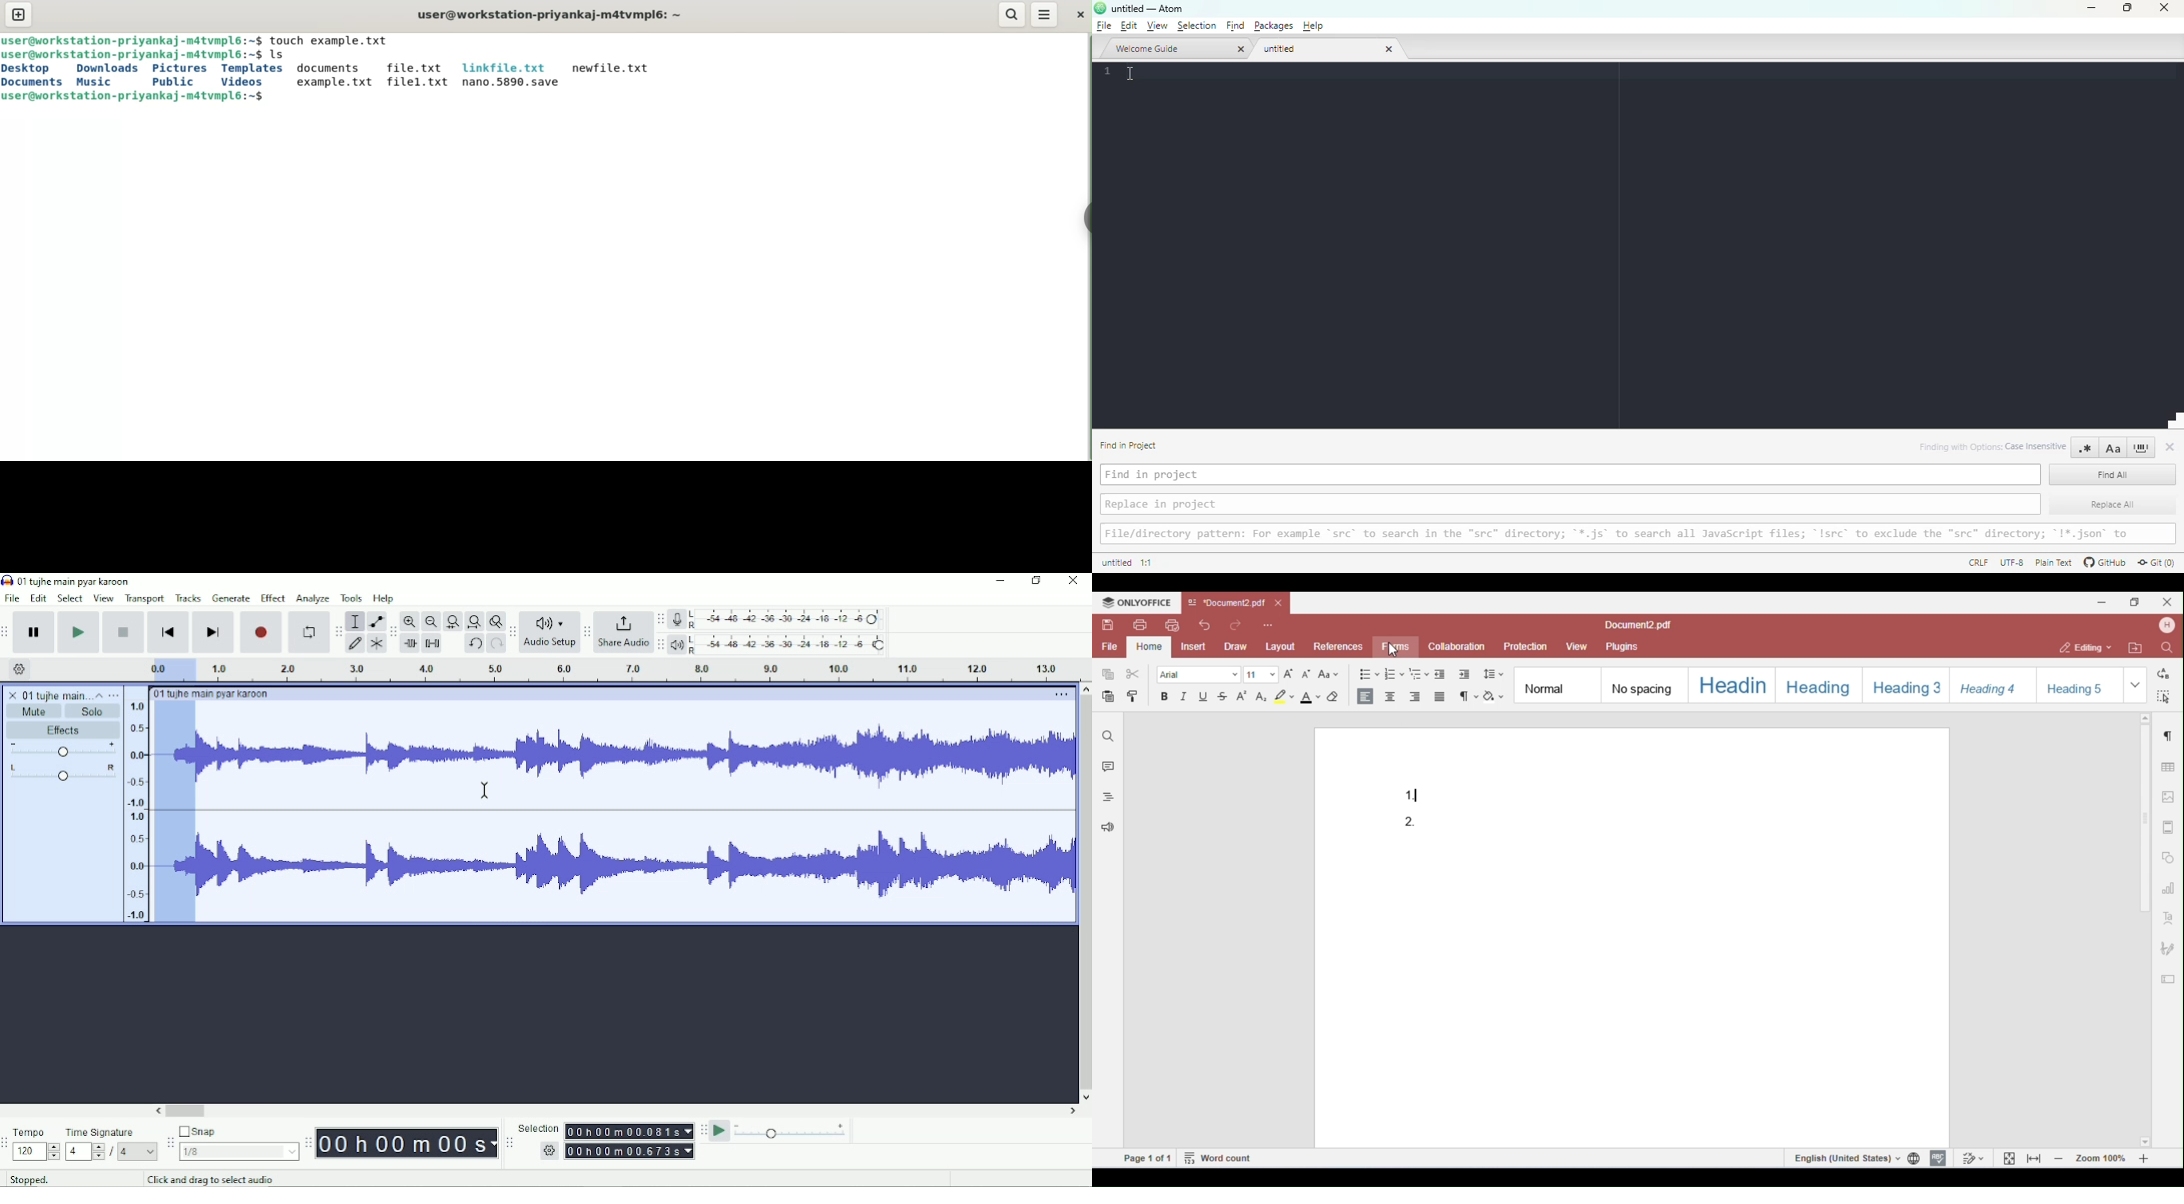 The height and width of the screenshot is (1204, 2184). Describe the element at coordinates (307, 633) in the screenshot. I see `Enable looping` at that location.